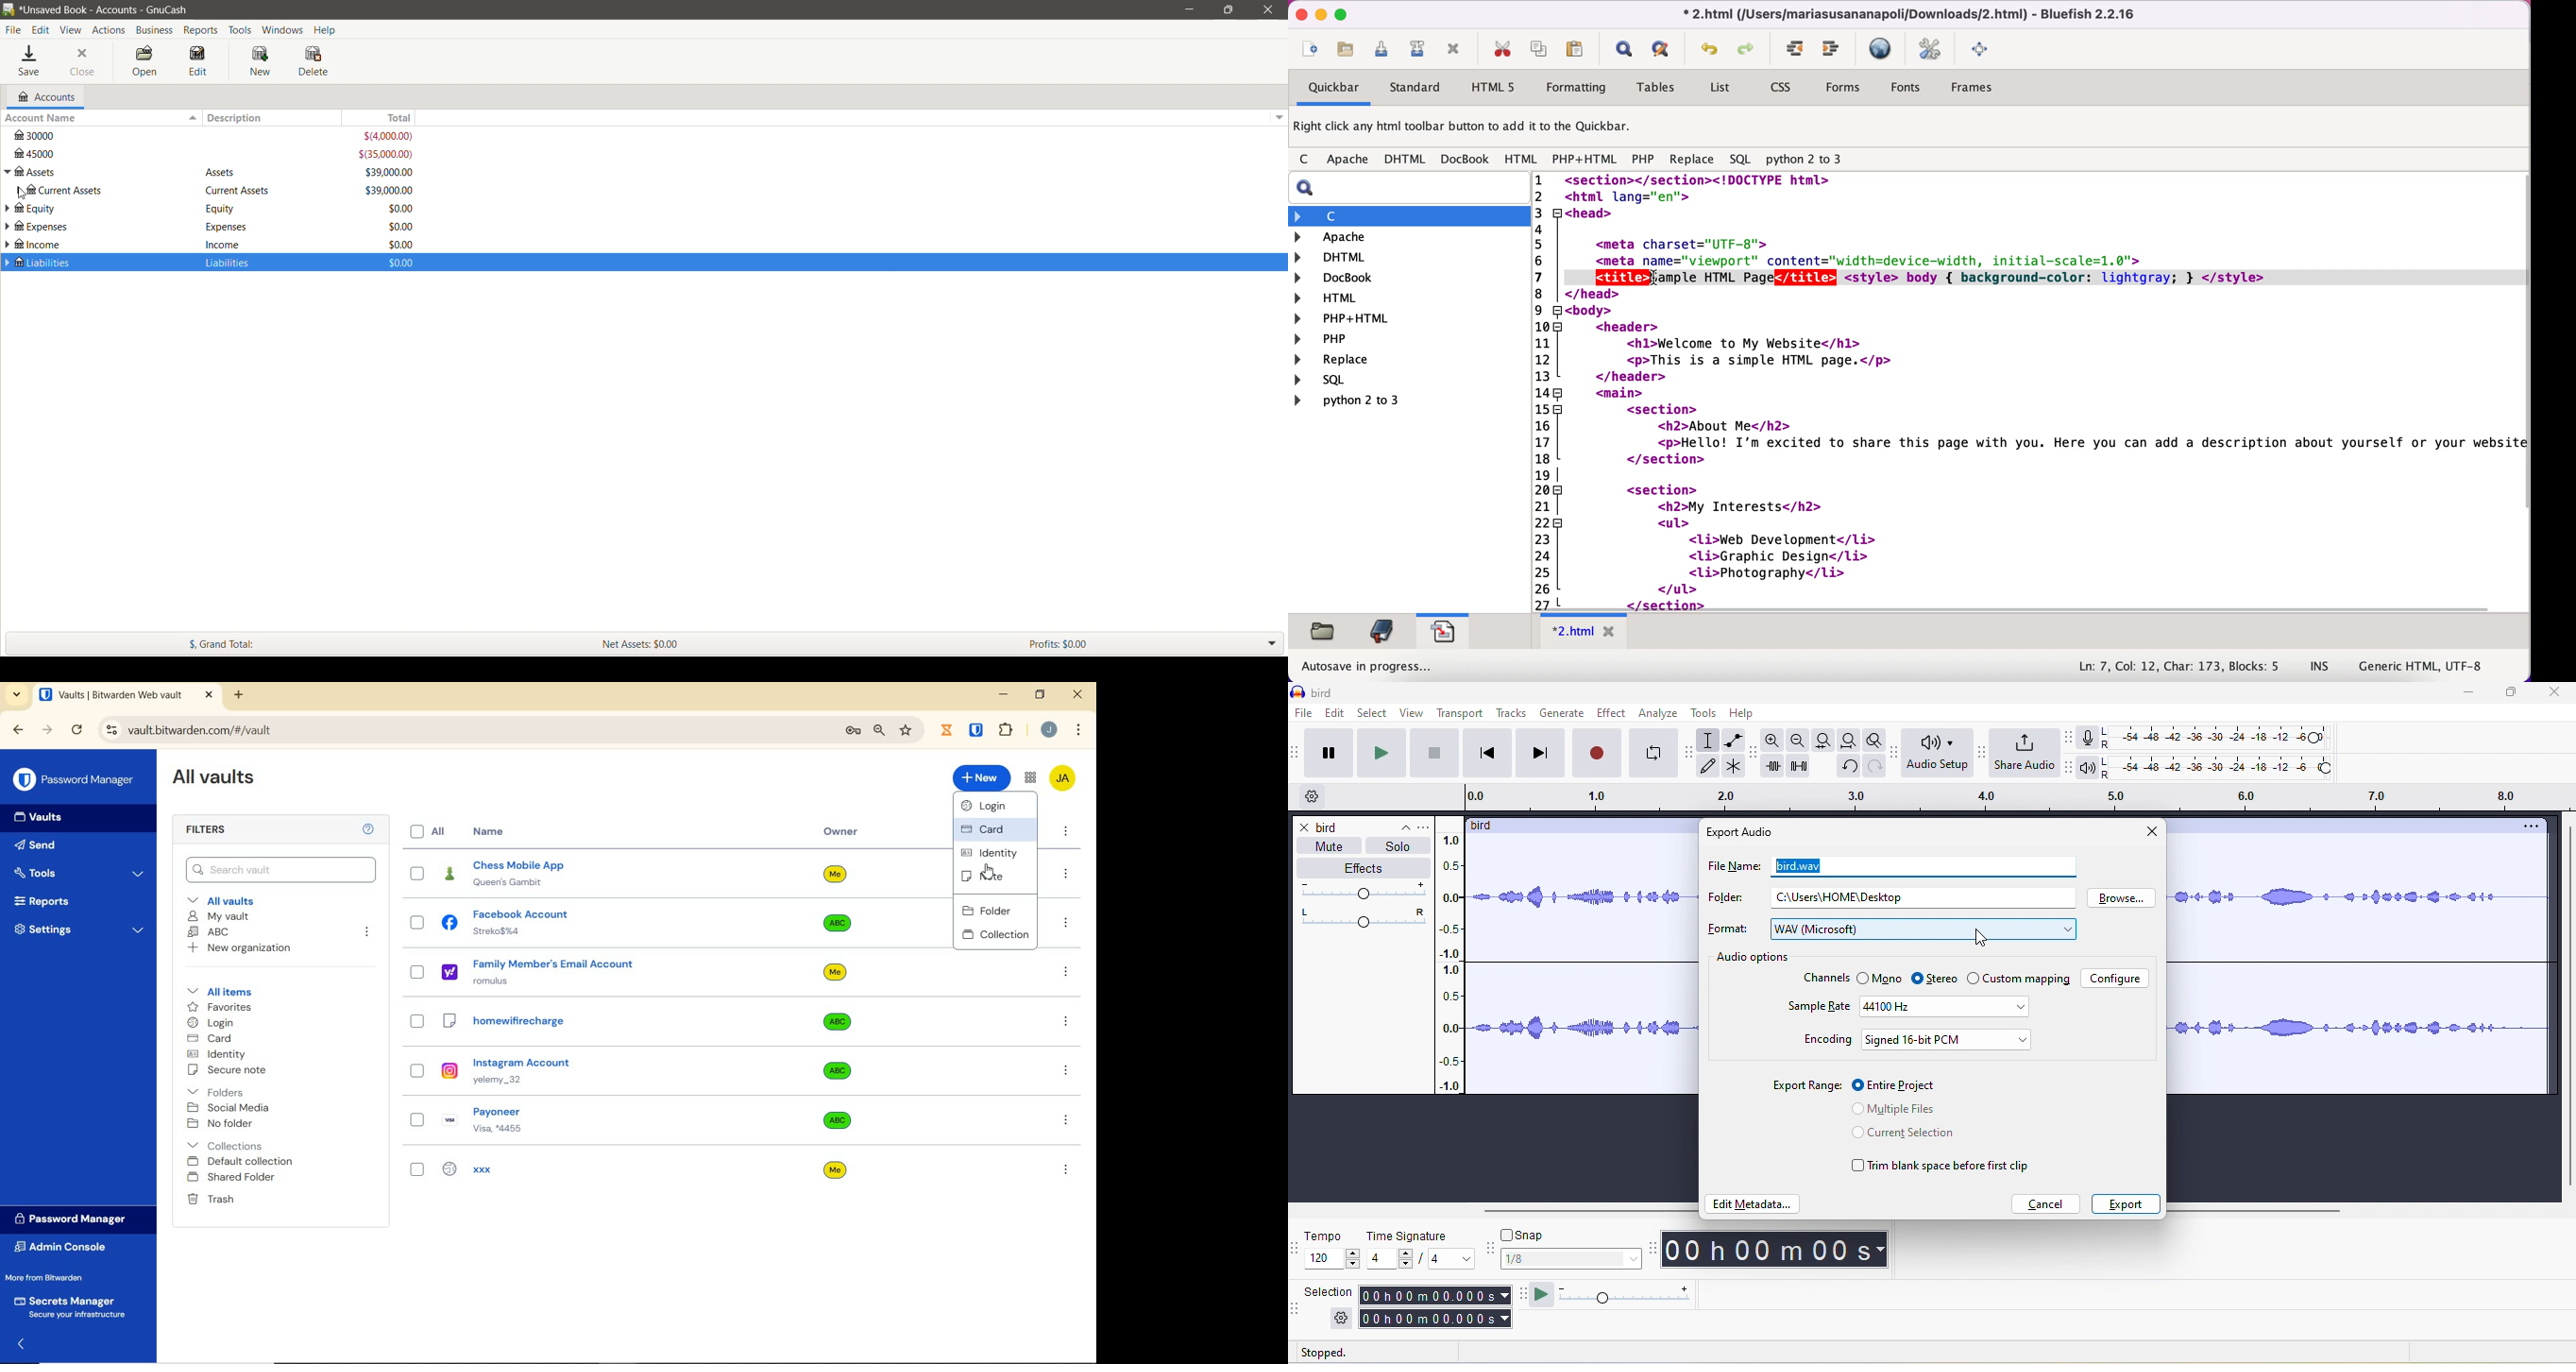 The image size is (2576, 1372). Describe the element at coordinates (1436, 758) in the screenshot. I see `stop` at that location.